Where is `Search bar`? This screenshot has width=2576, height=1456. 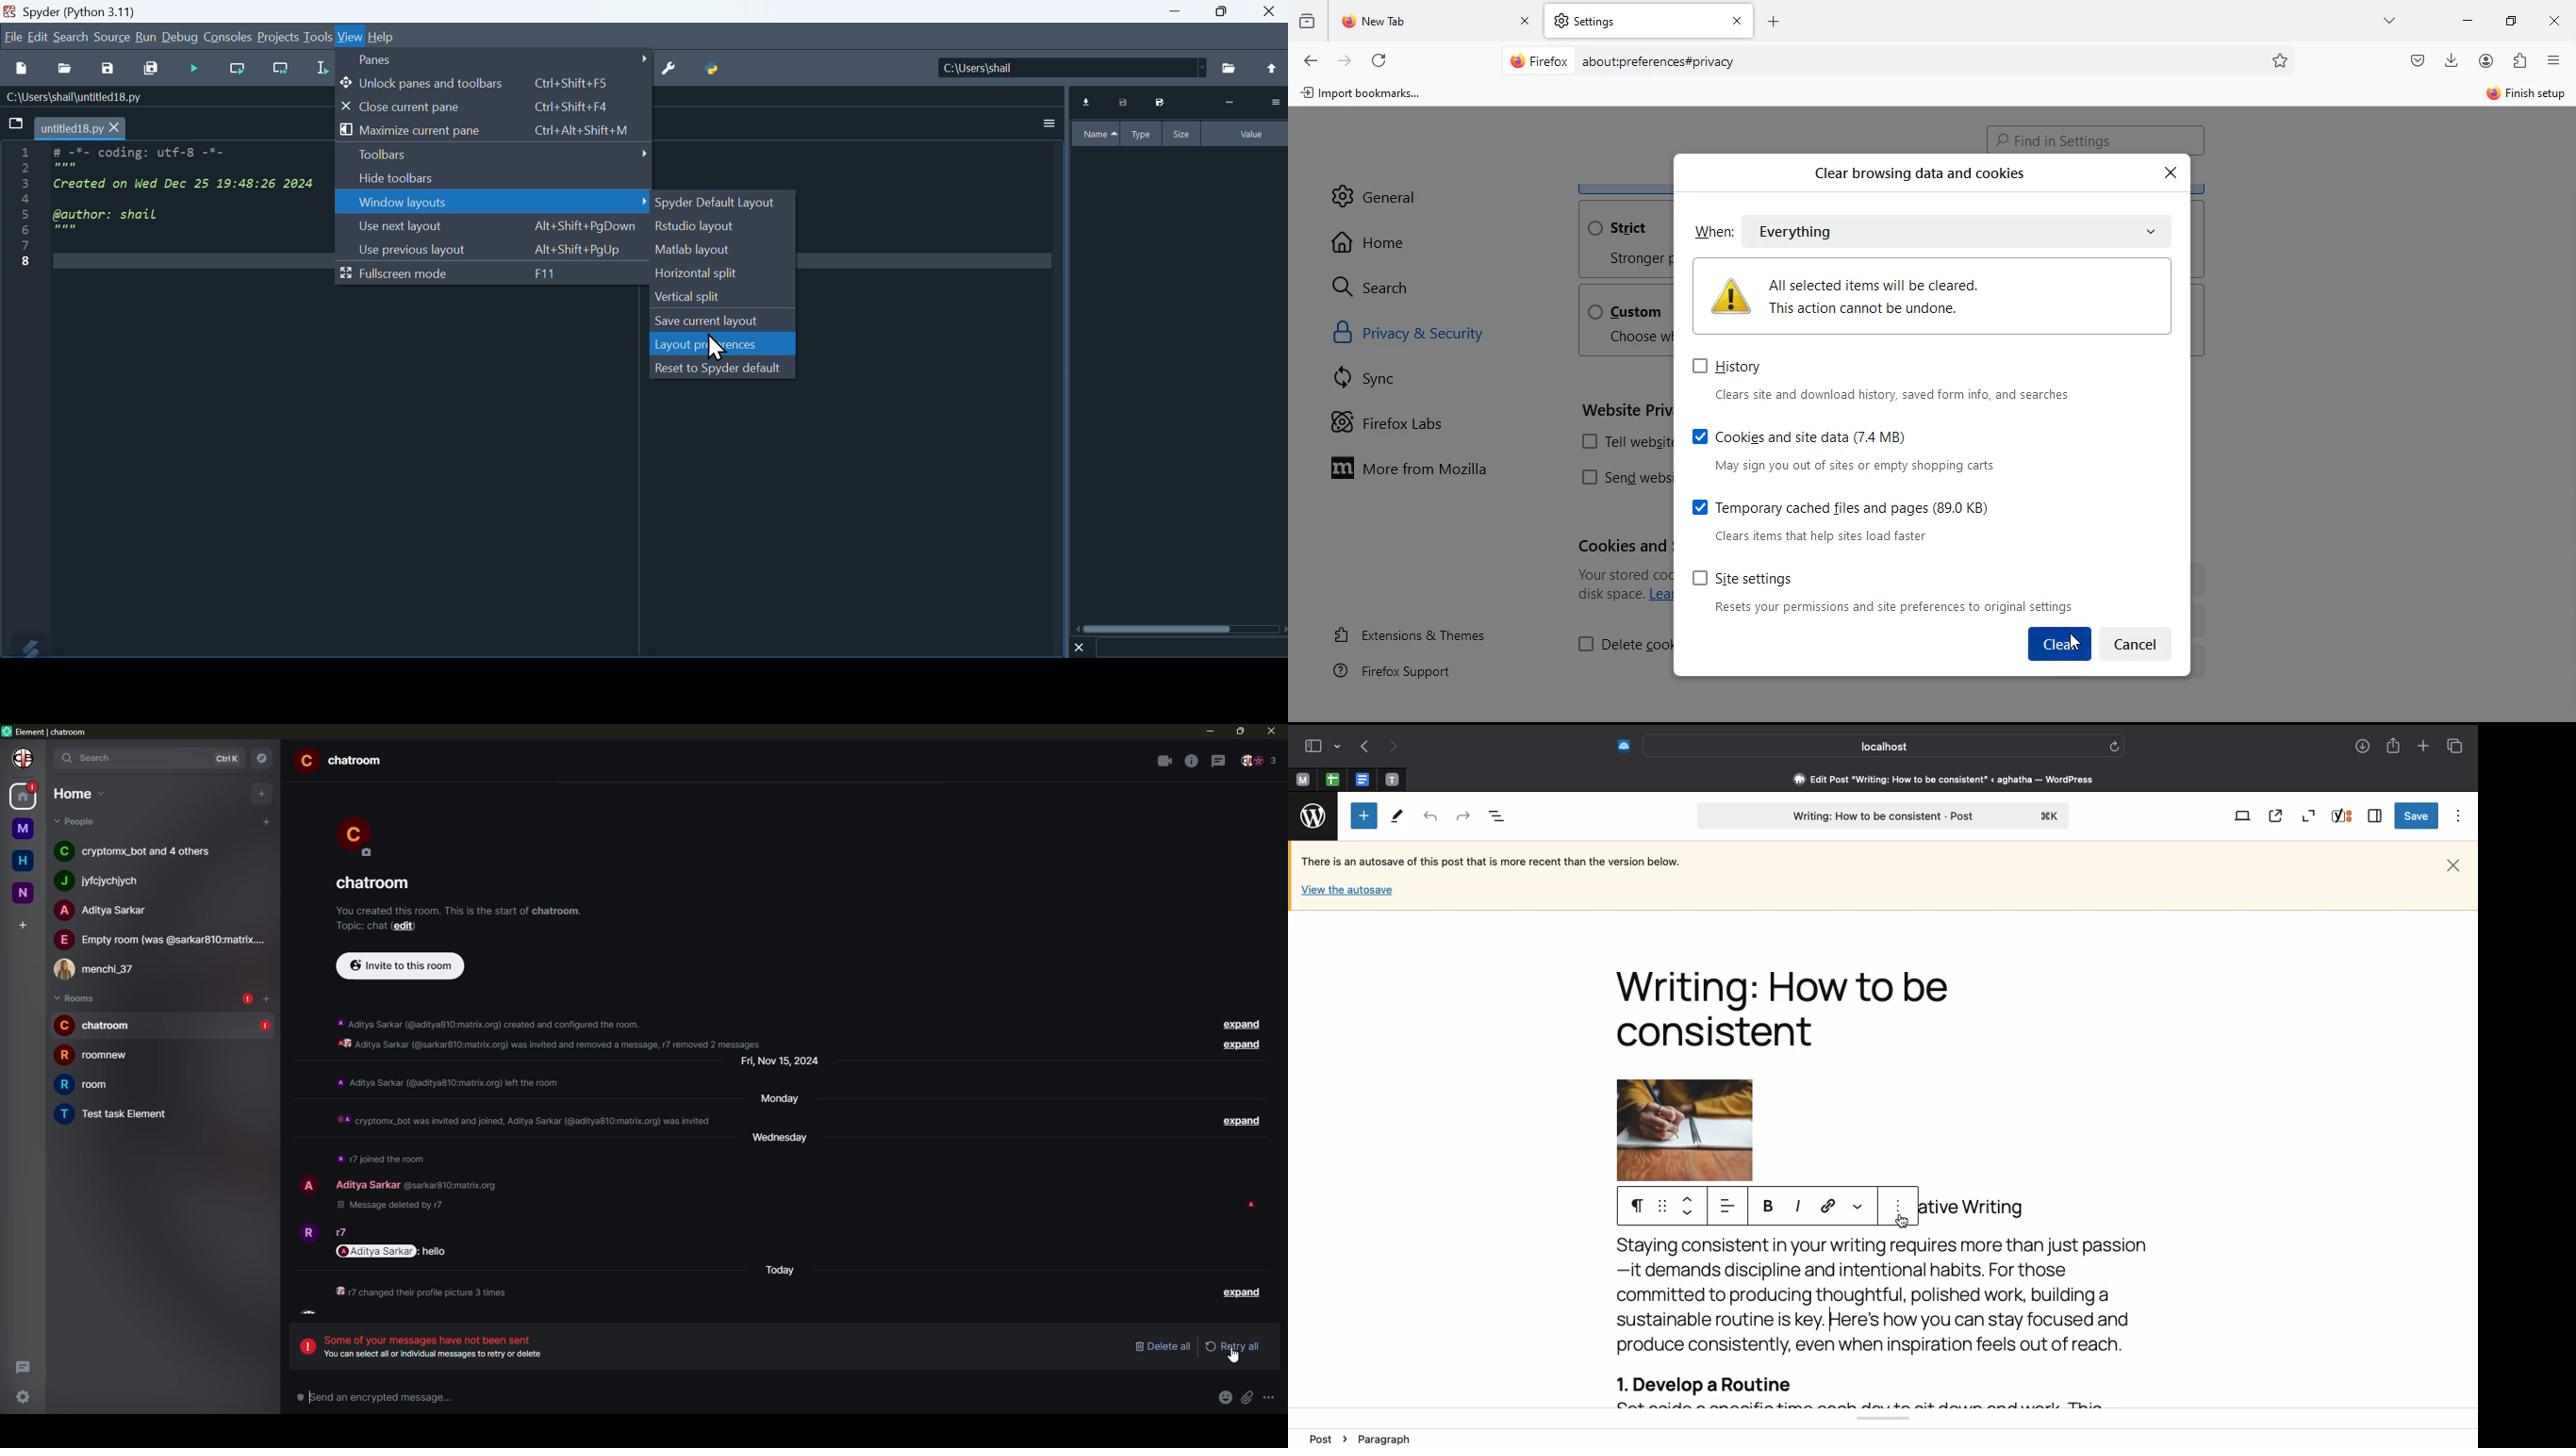
Search bar is located at coordinates (1895, 62).